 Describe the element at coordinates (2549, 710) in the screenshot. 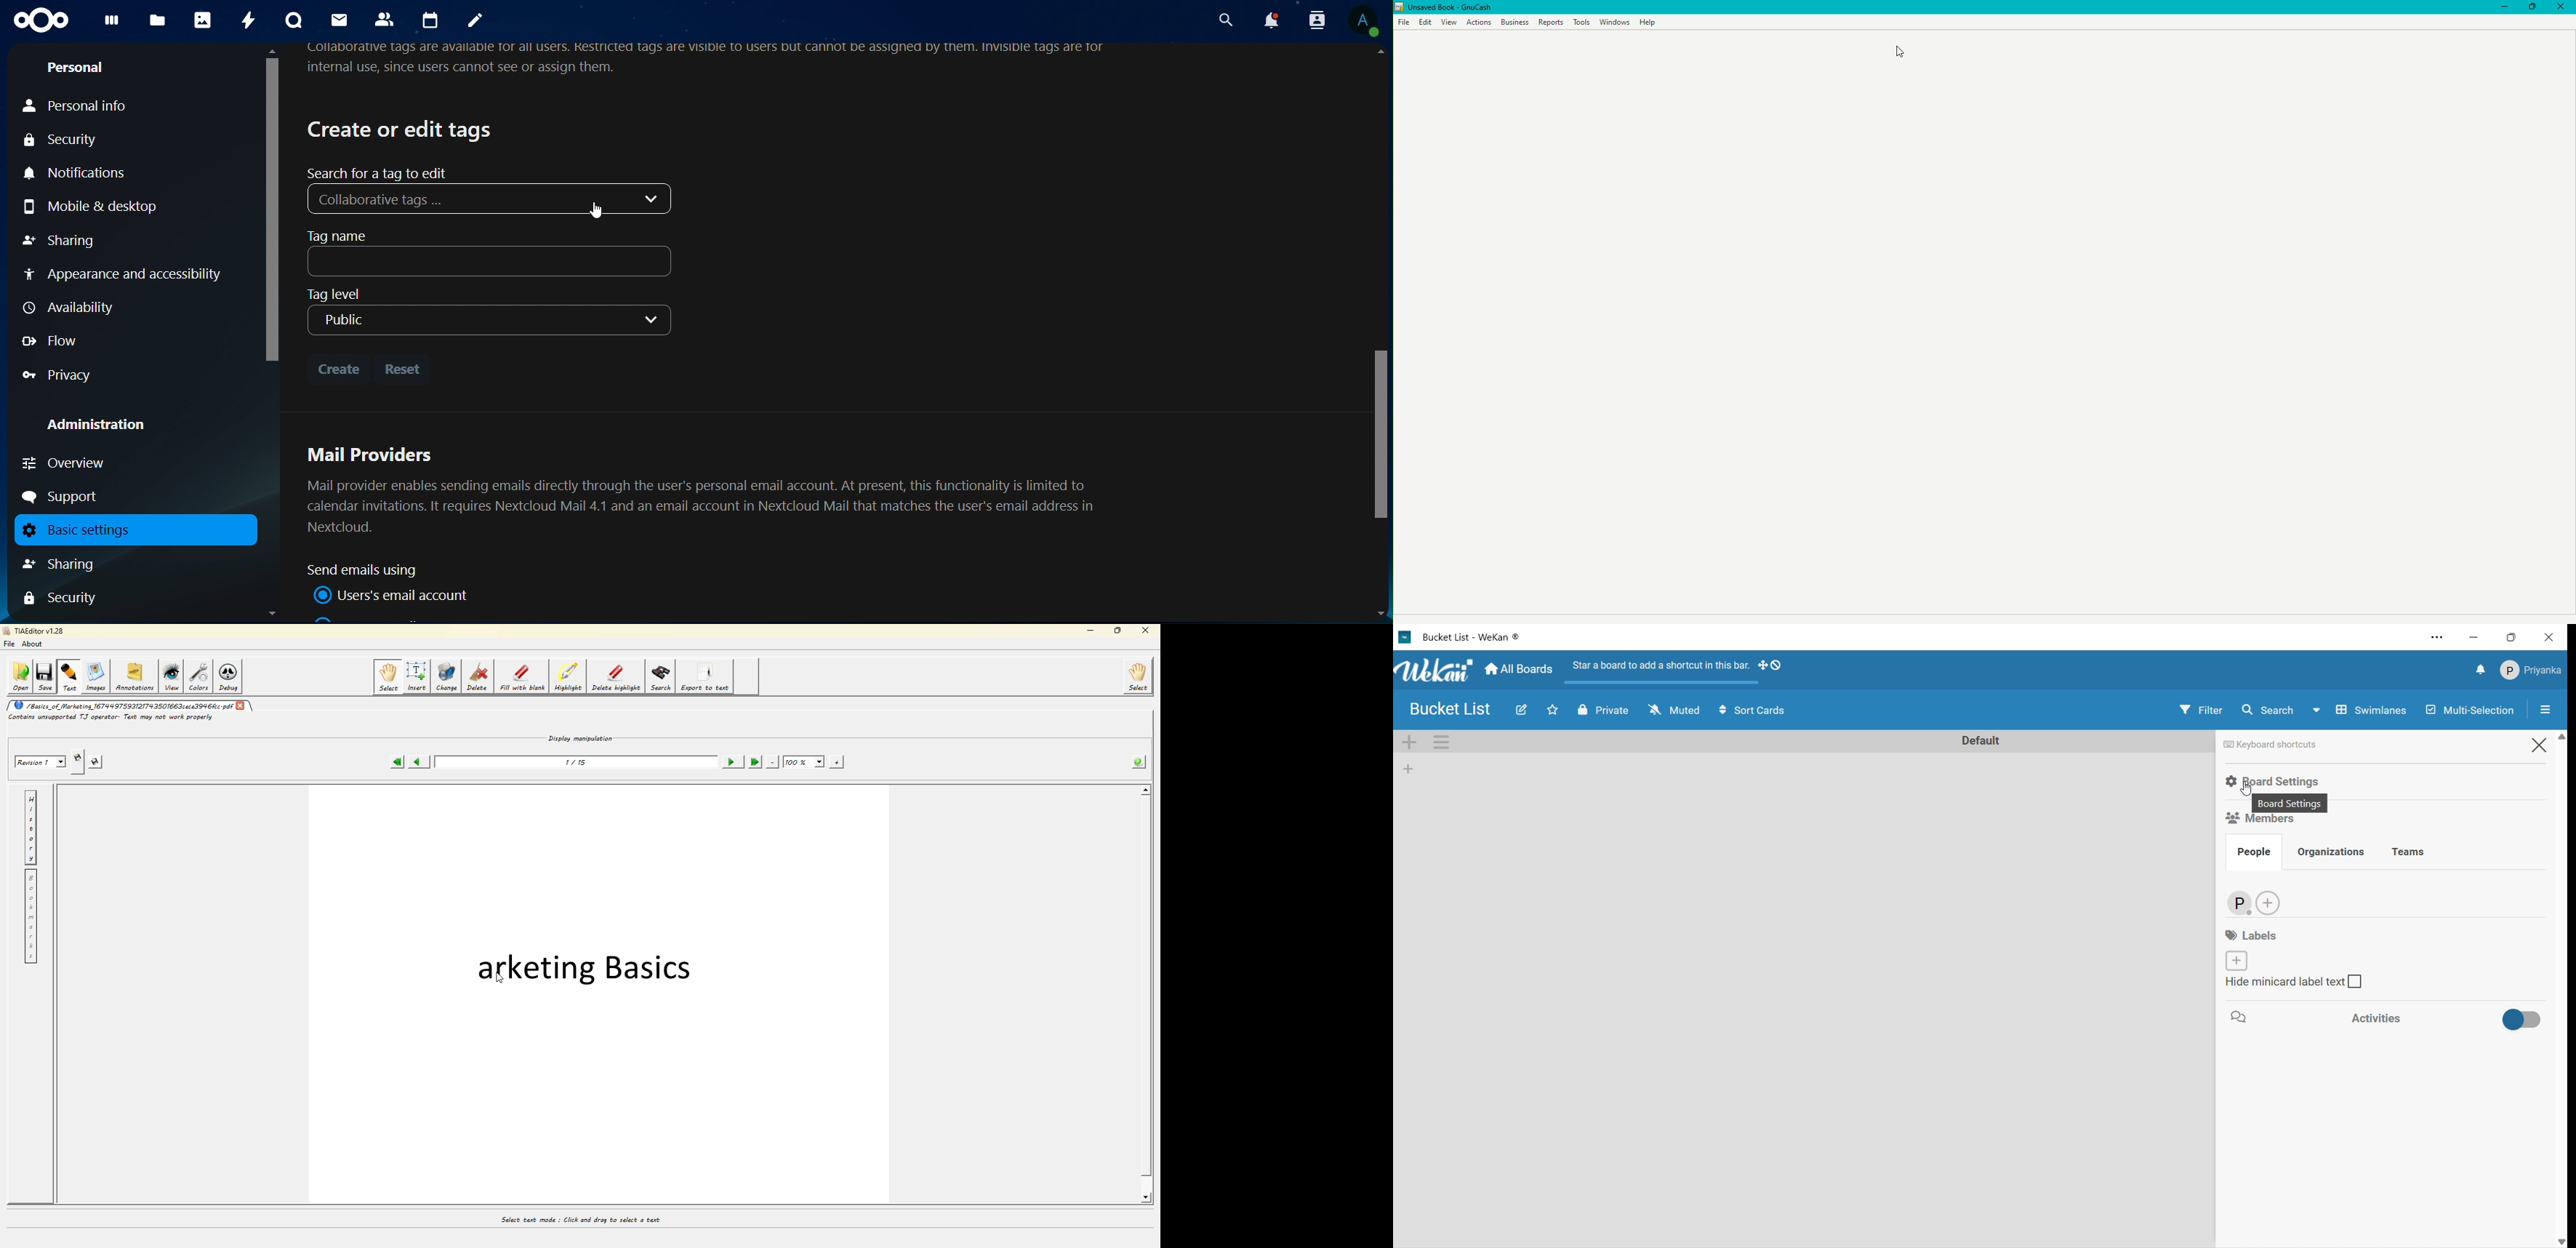

I see `options` at that location.